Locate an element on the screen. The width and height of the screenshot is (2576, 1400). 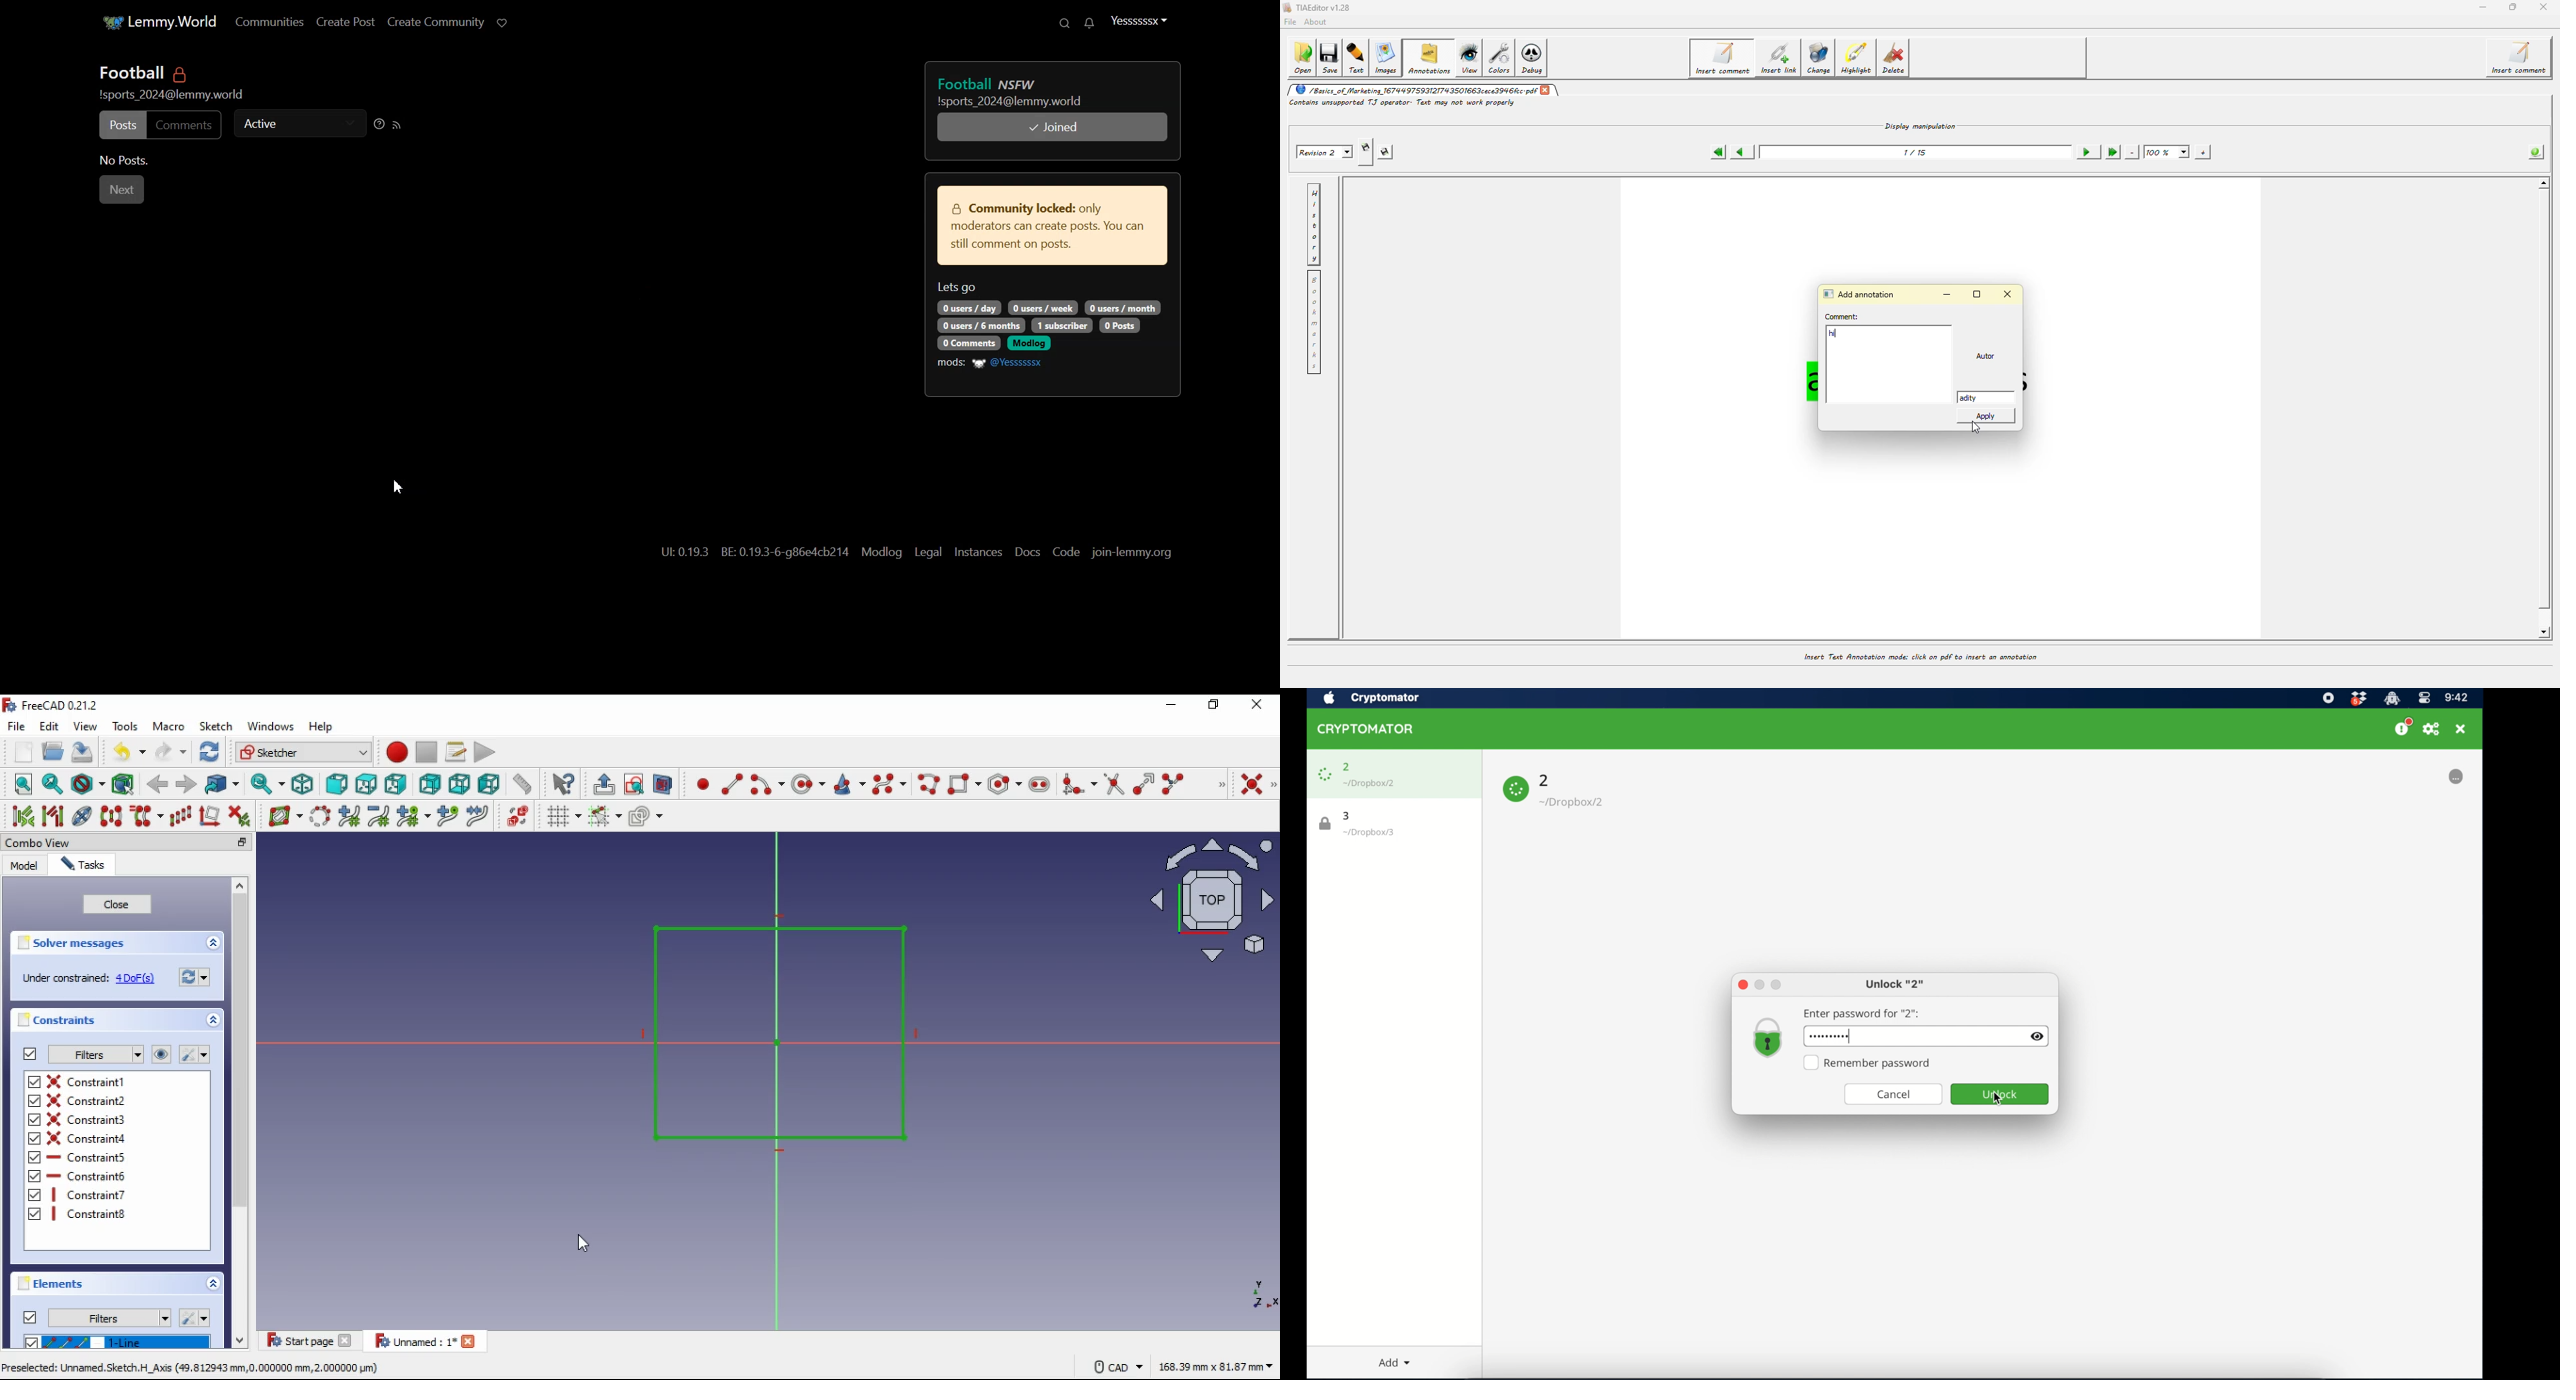
settings is located at coordinates (194, 1316).